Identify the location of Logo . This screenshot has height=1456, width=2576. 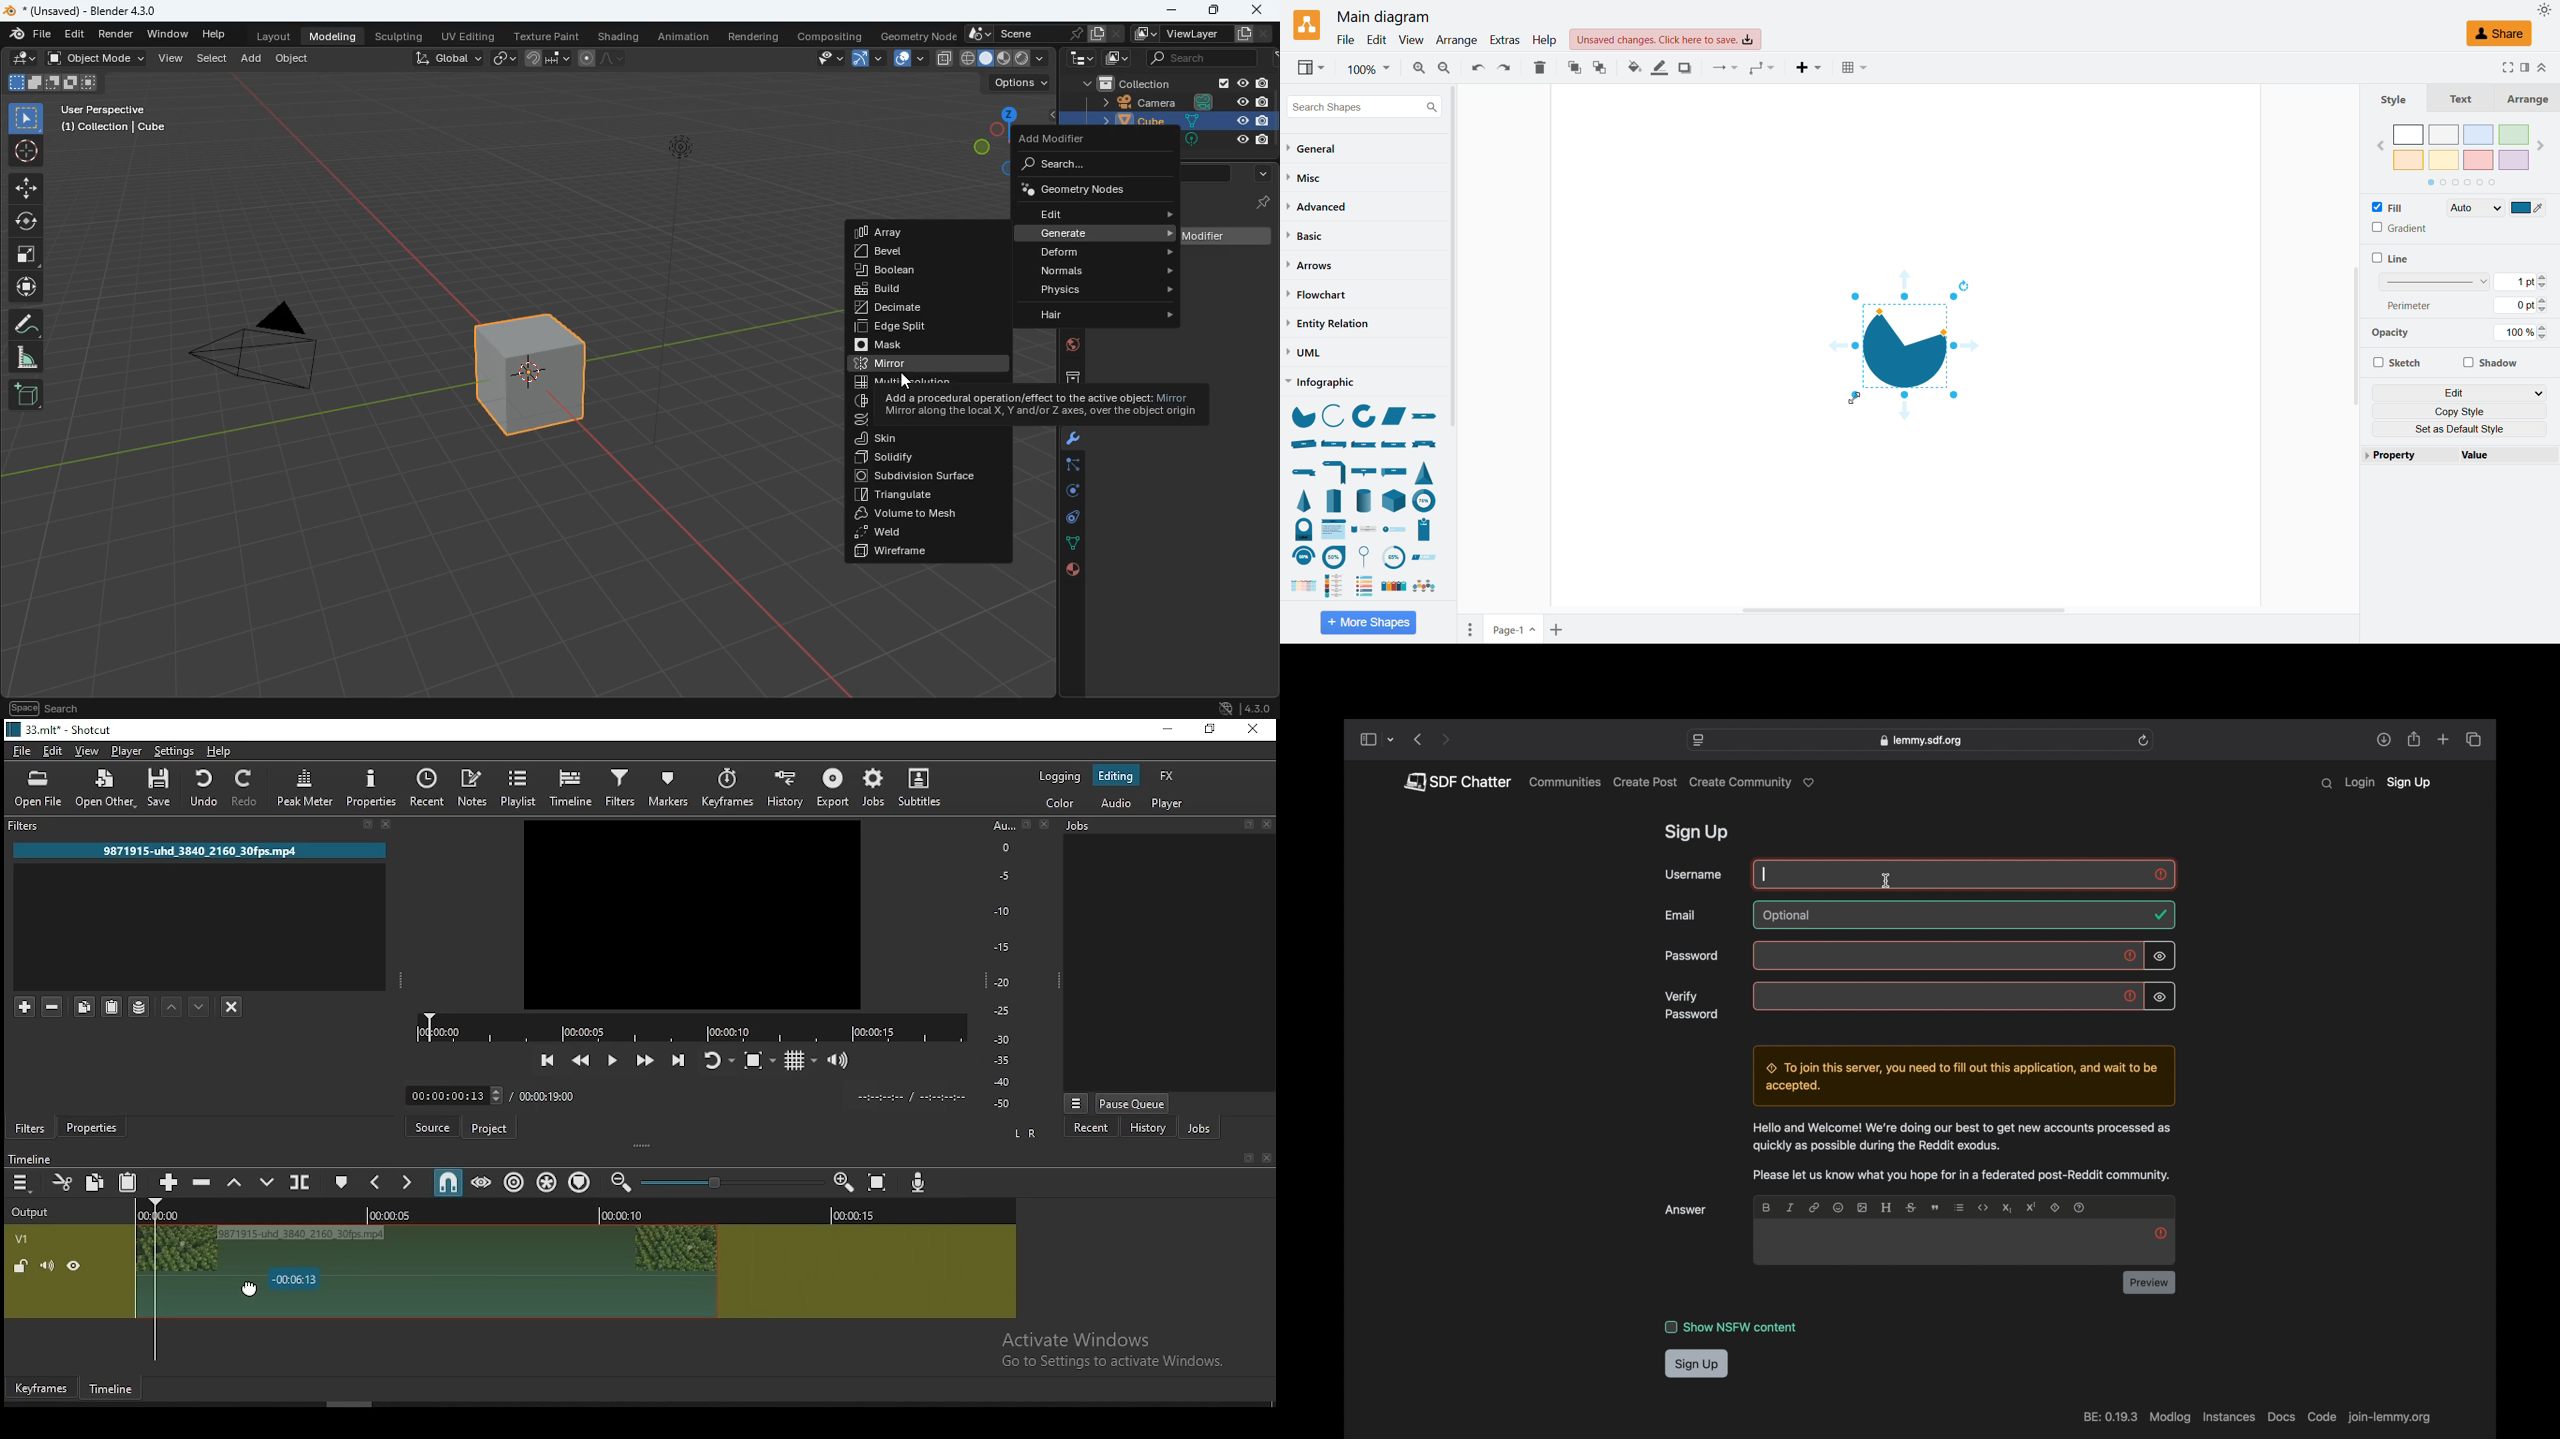
(1308, 26).